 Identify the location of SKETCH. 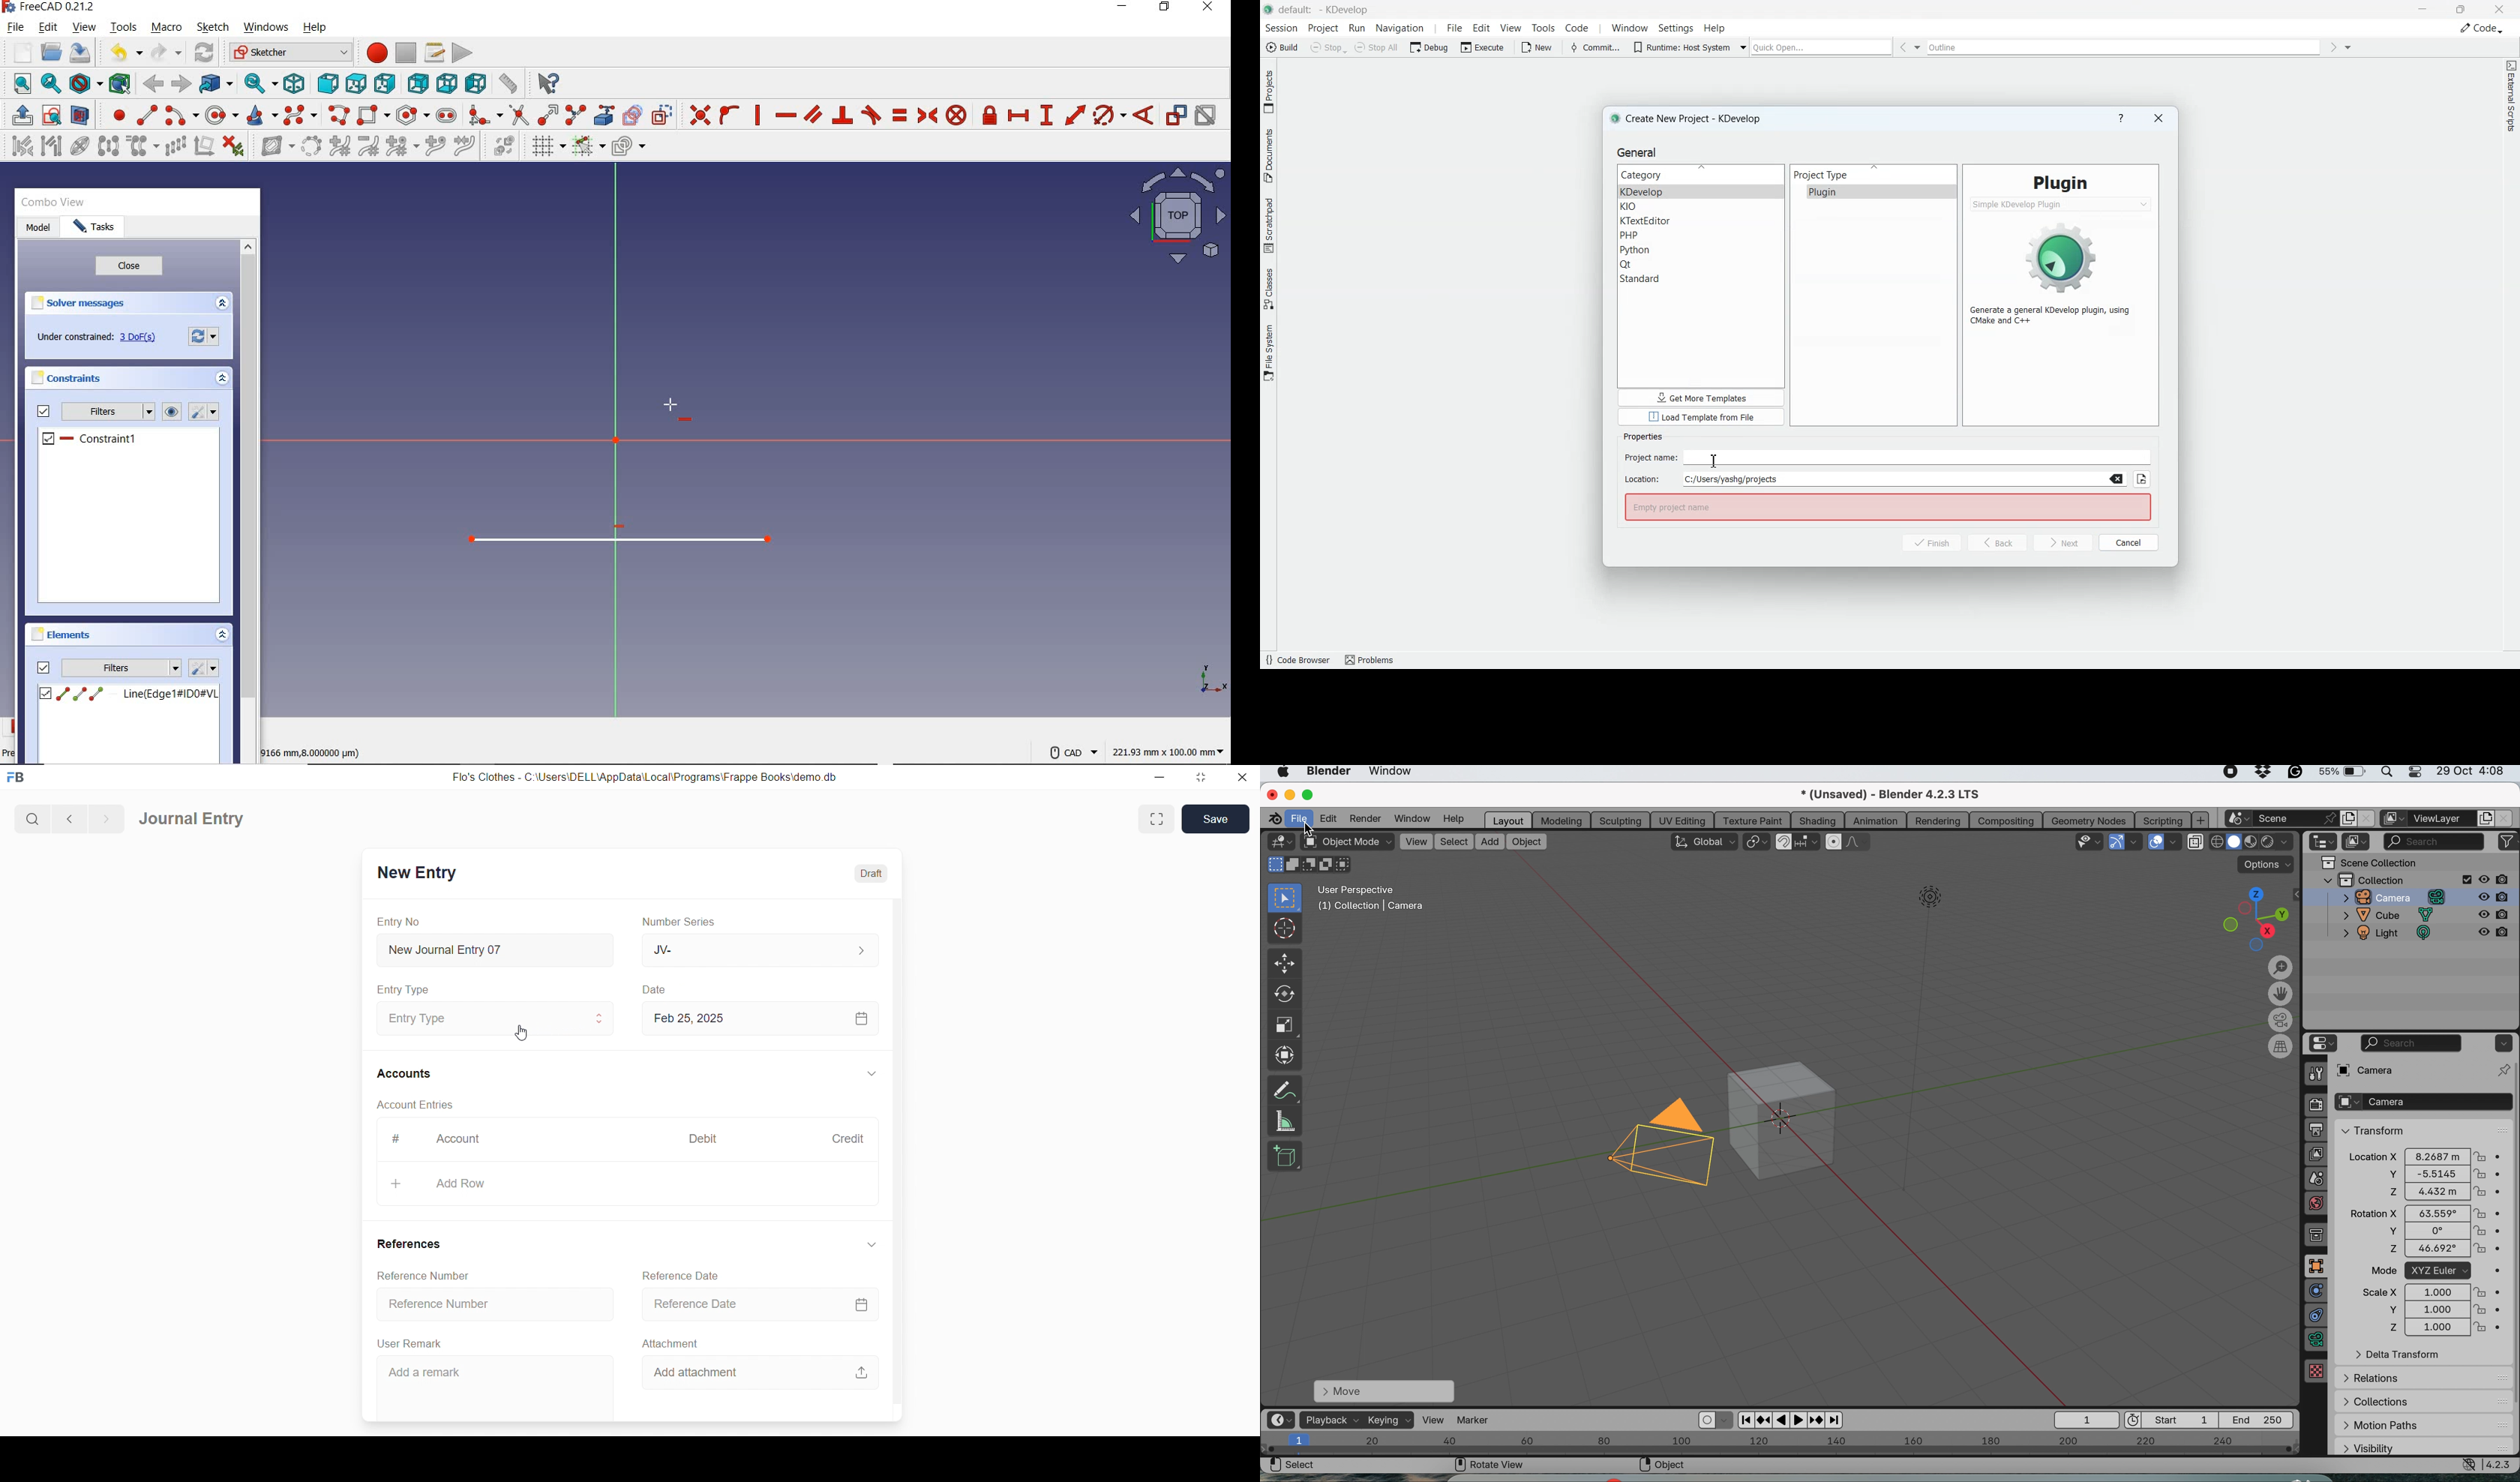
(212, 27).